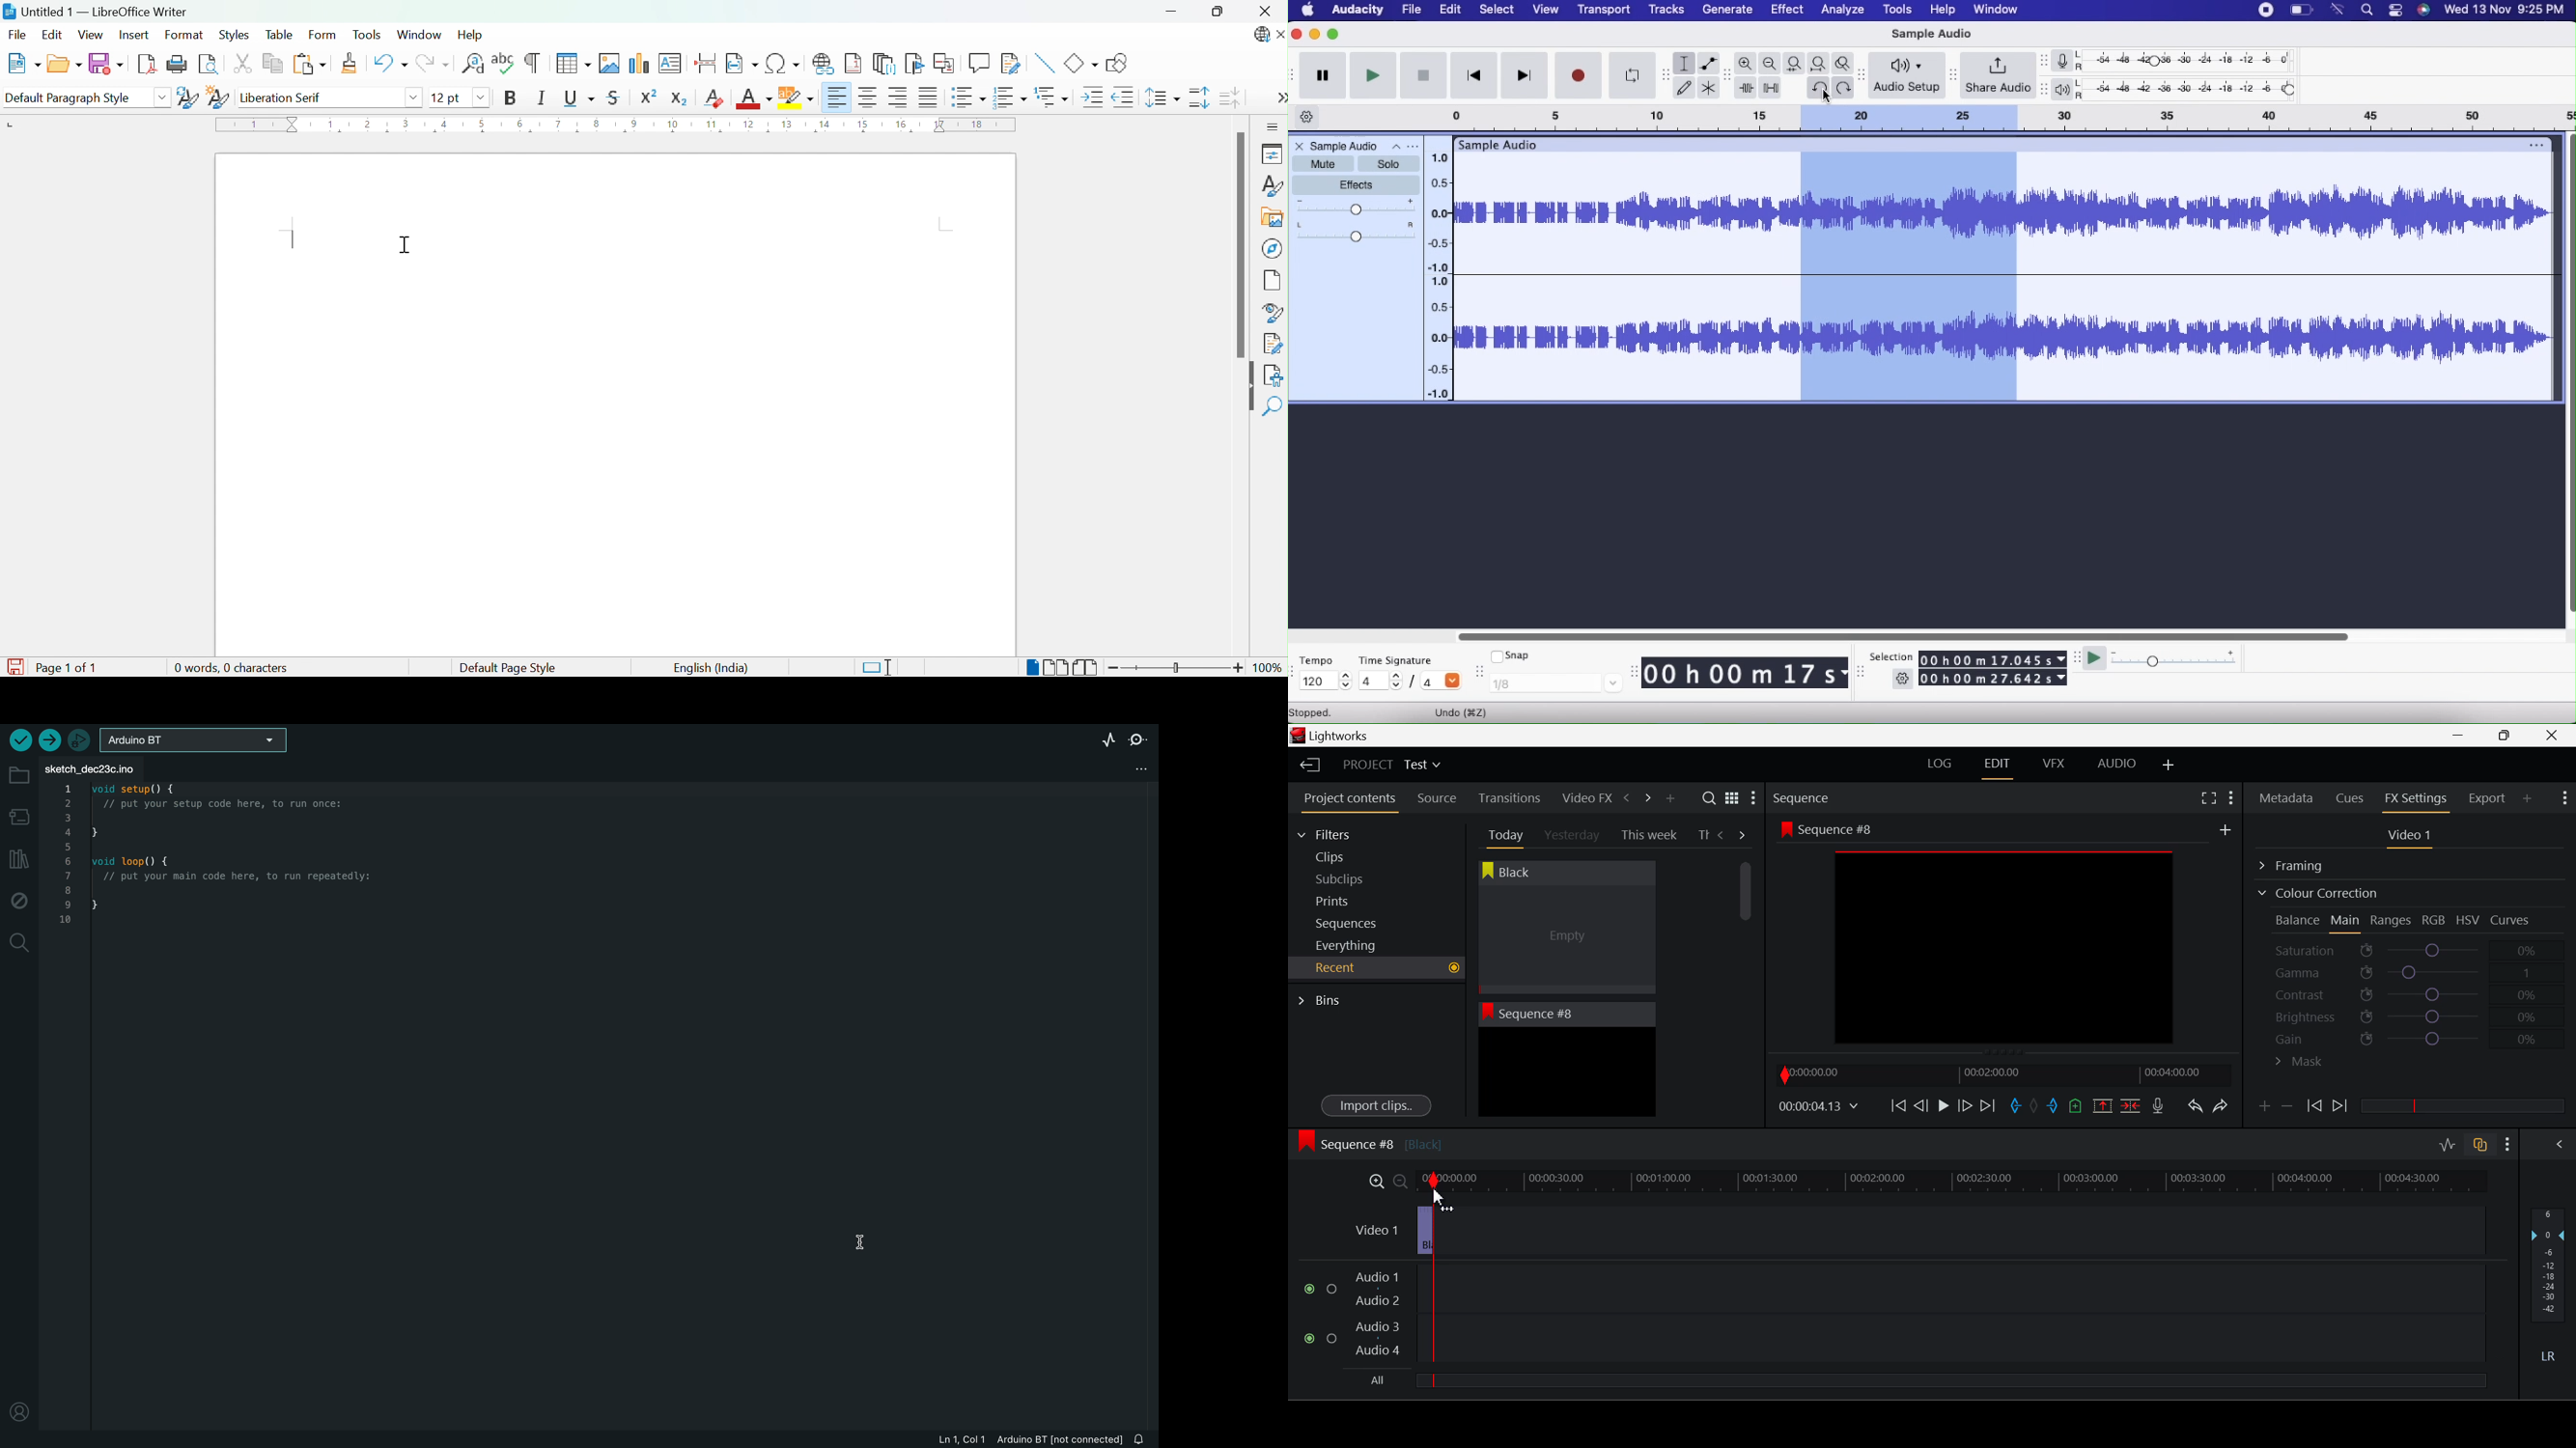 The width and height of the screenshot is (2576, 1456). What do you see at coordinates (614, 99) in the screenshot?
I see `Strikethrough` at bounding box center [614, 99].